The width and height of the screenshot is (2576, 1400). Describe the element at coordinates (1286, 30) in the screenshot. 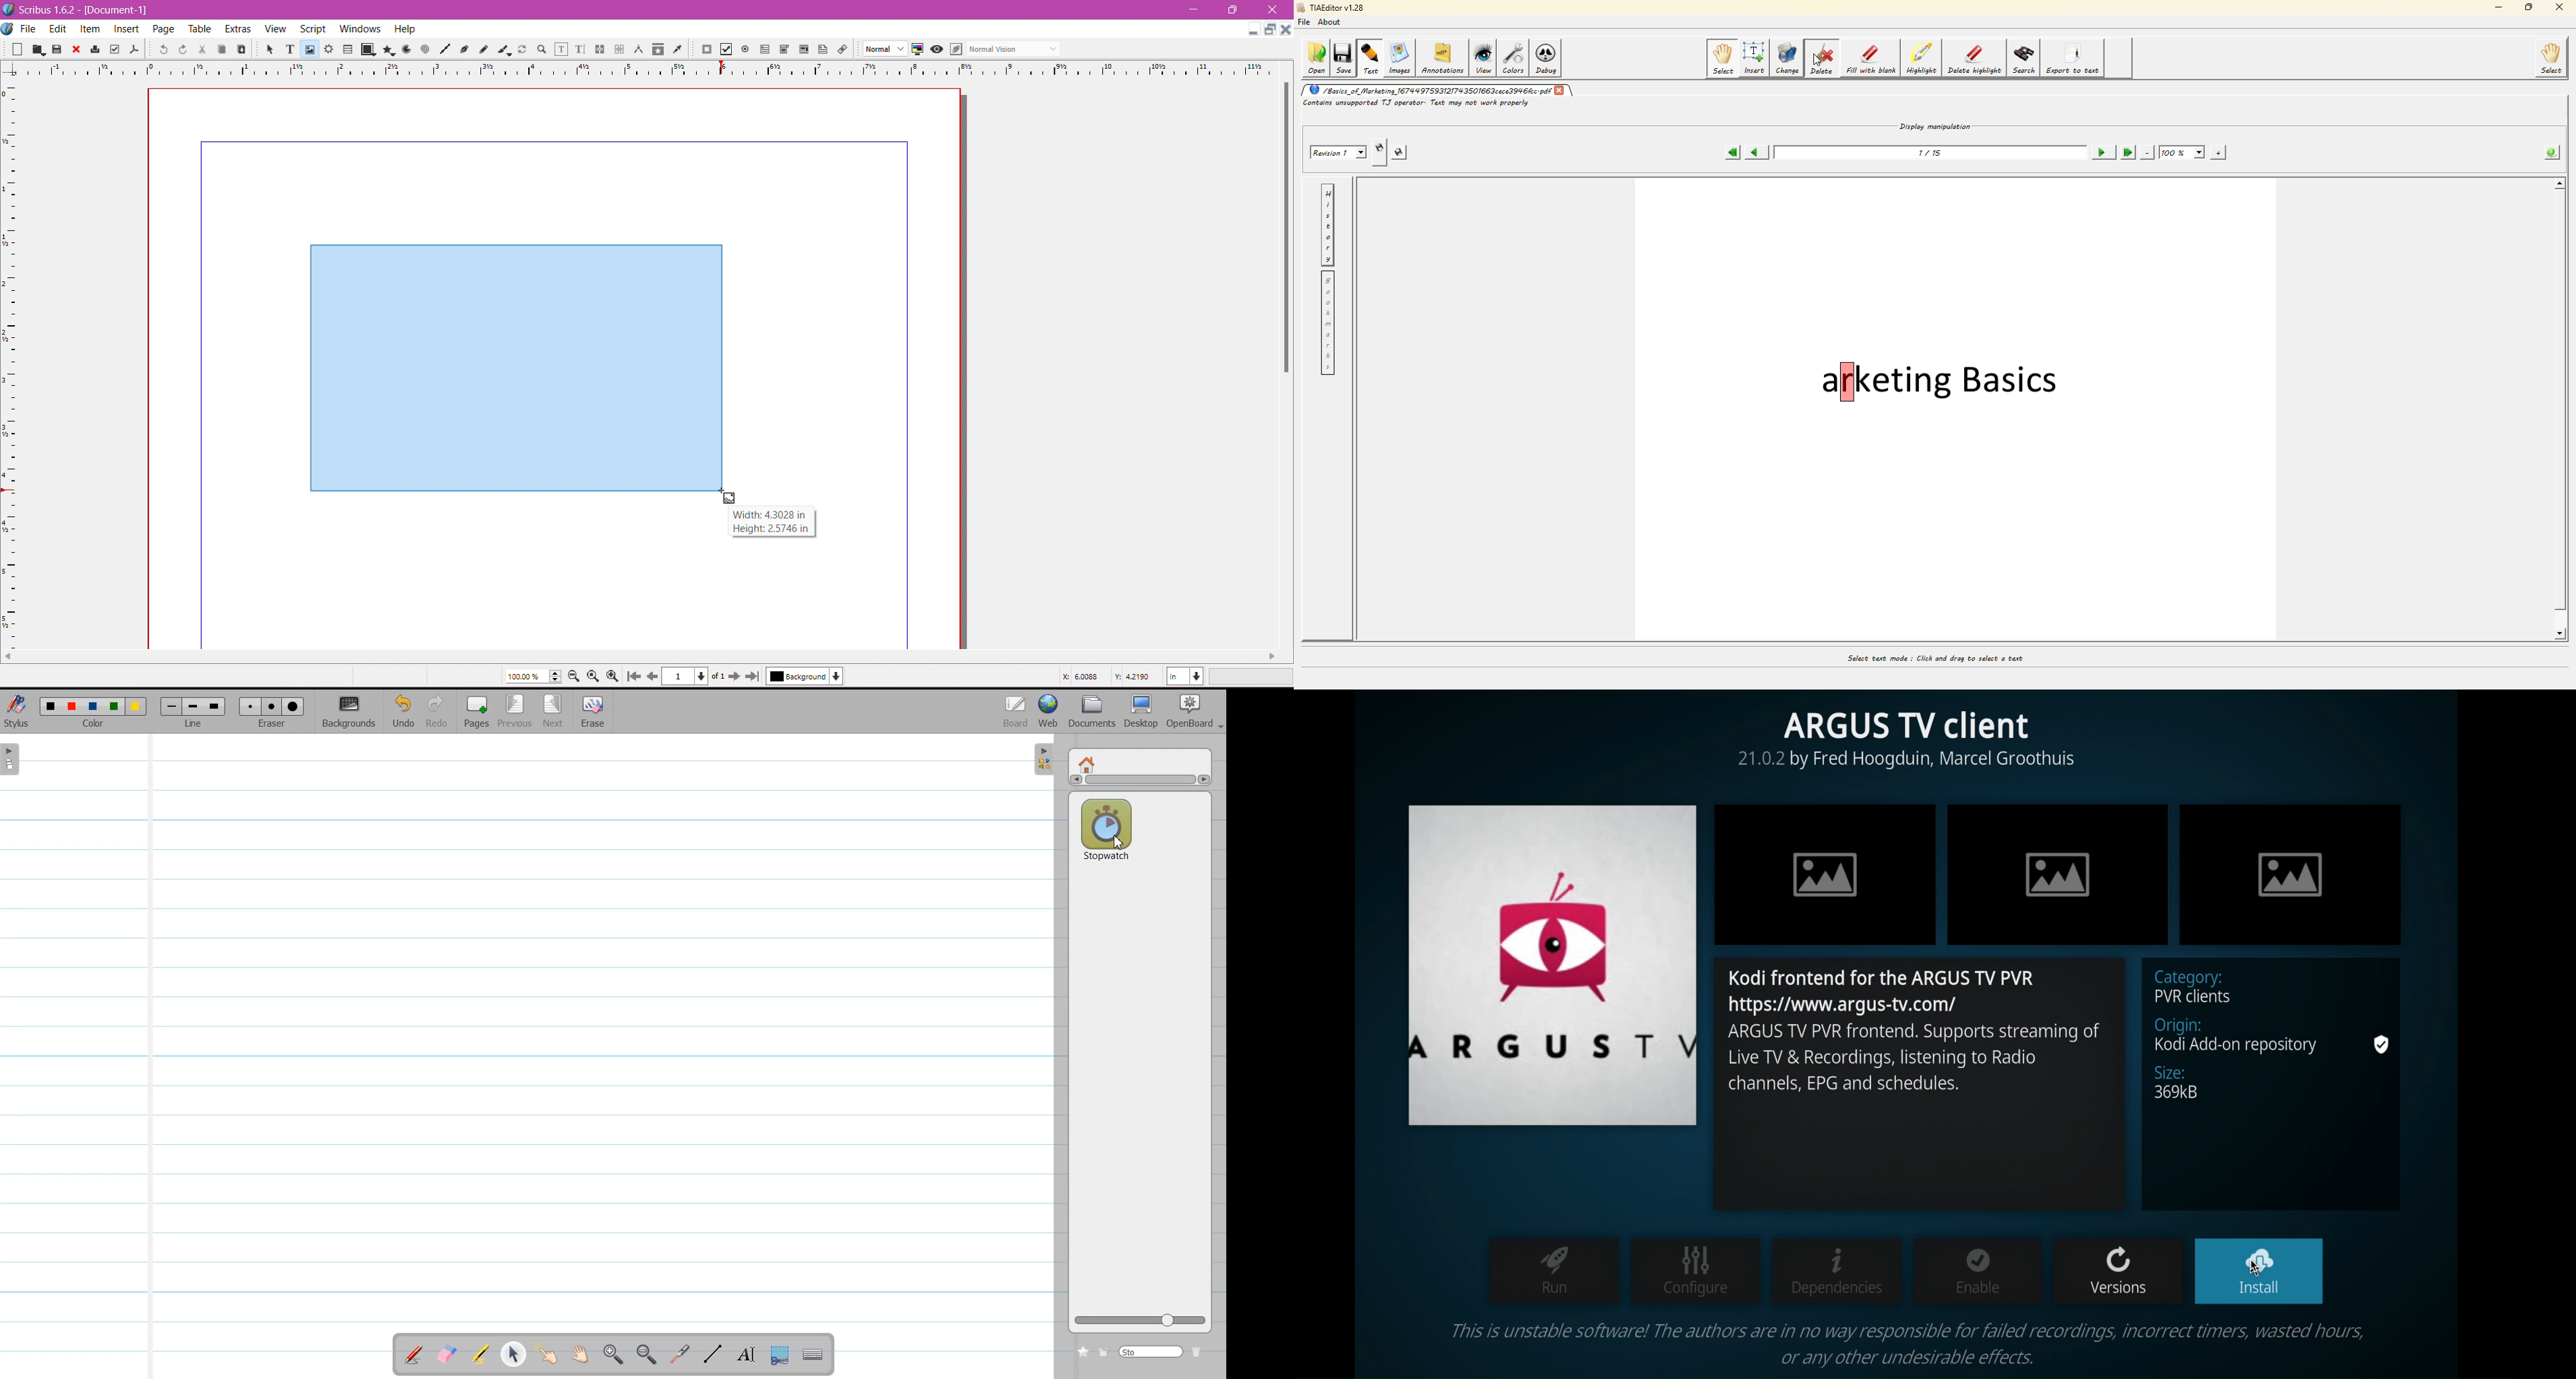

I see `Close Document` at that location.